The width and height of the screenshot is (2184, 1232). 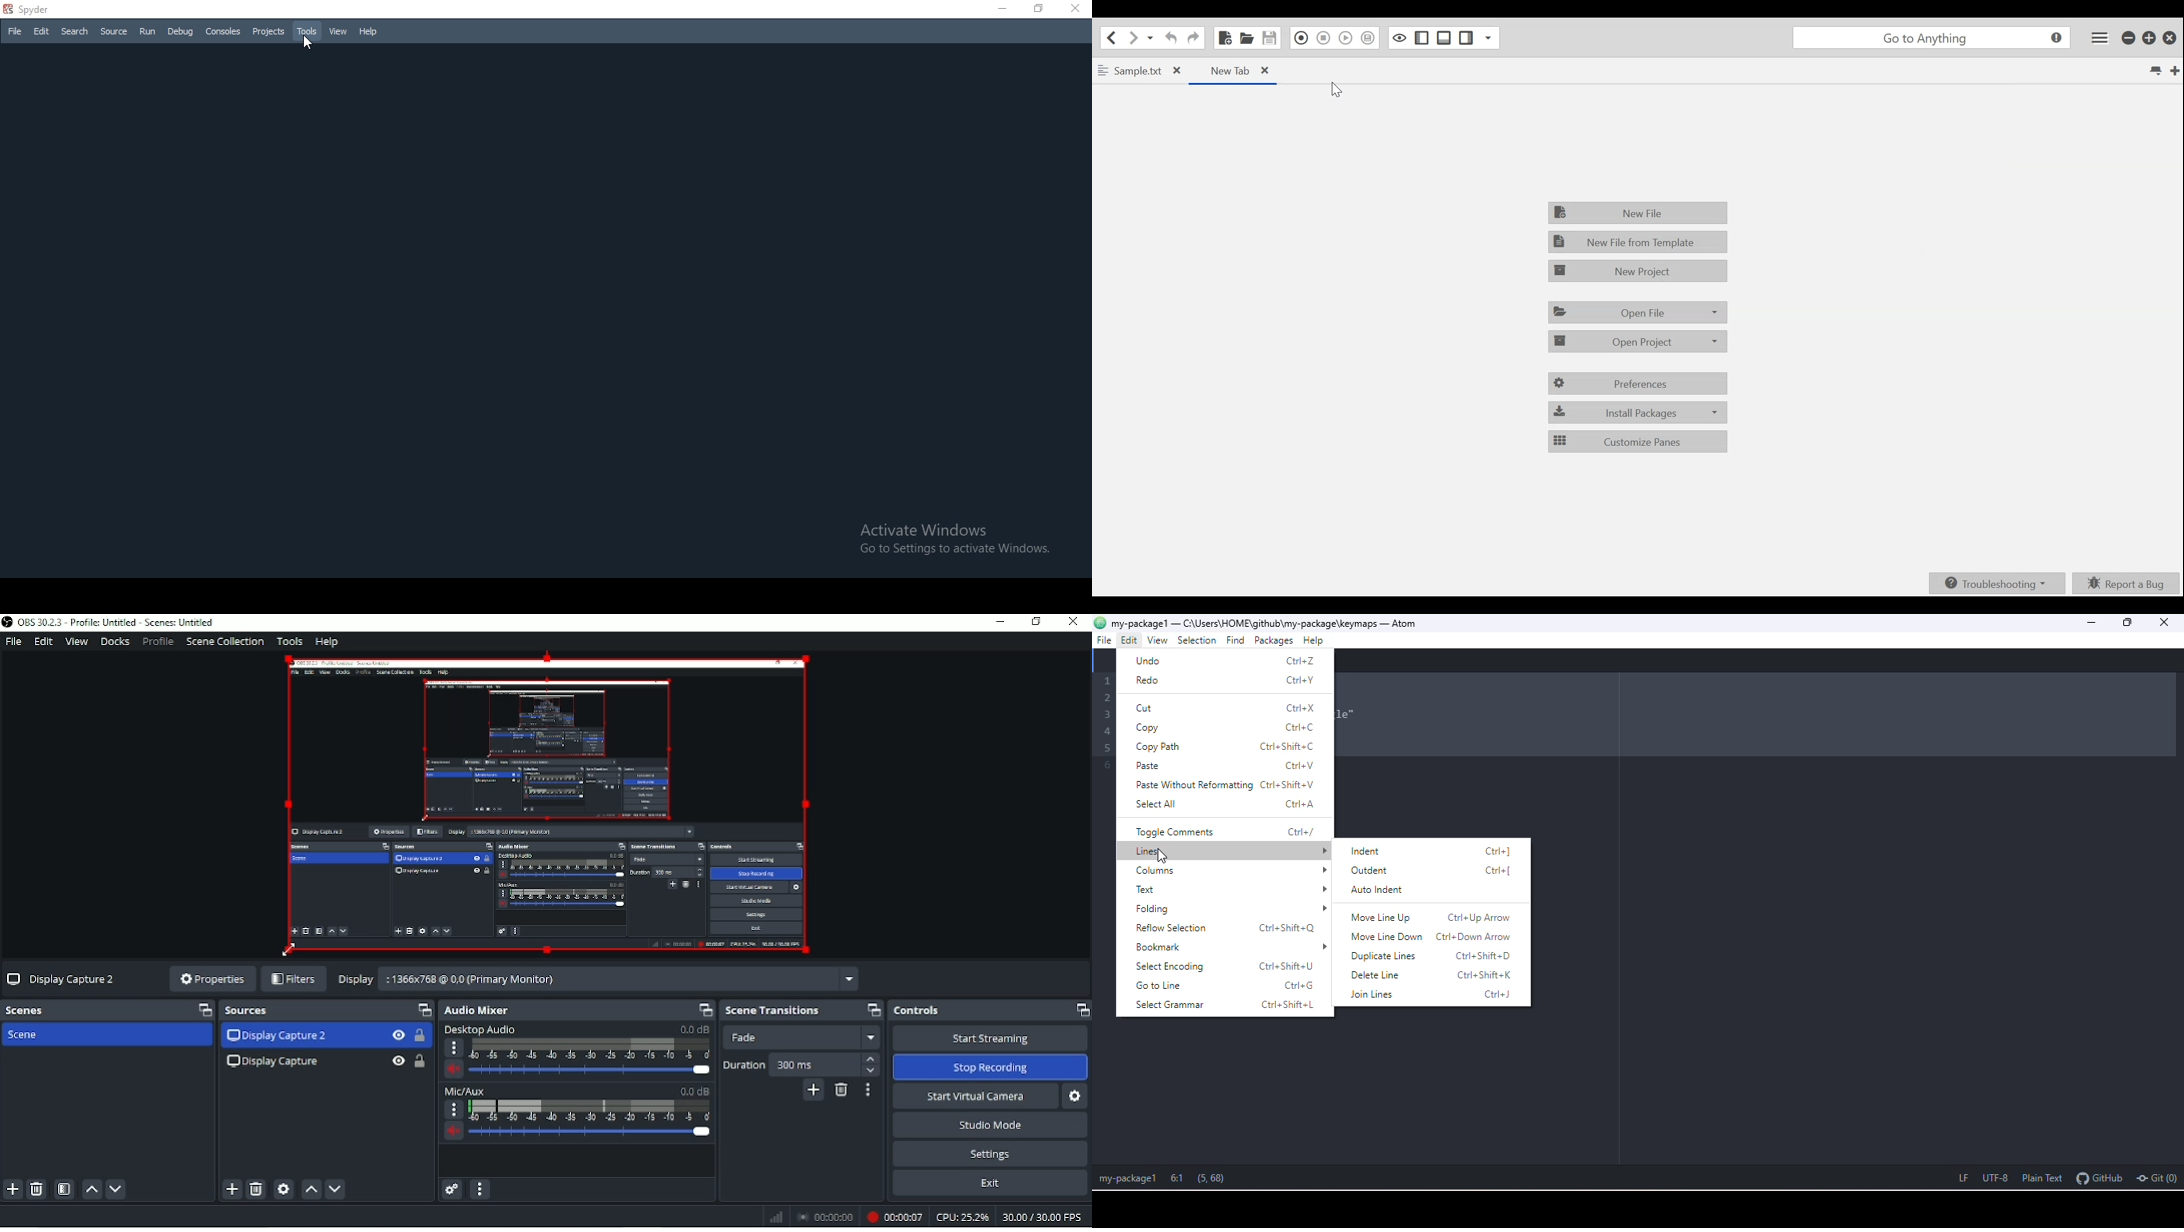 What do you see at coordinates (269, 31) in the screenshot?
I see `` at bounding box center [269, 31].